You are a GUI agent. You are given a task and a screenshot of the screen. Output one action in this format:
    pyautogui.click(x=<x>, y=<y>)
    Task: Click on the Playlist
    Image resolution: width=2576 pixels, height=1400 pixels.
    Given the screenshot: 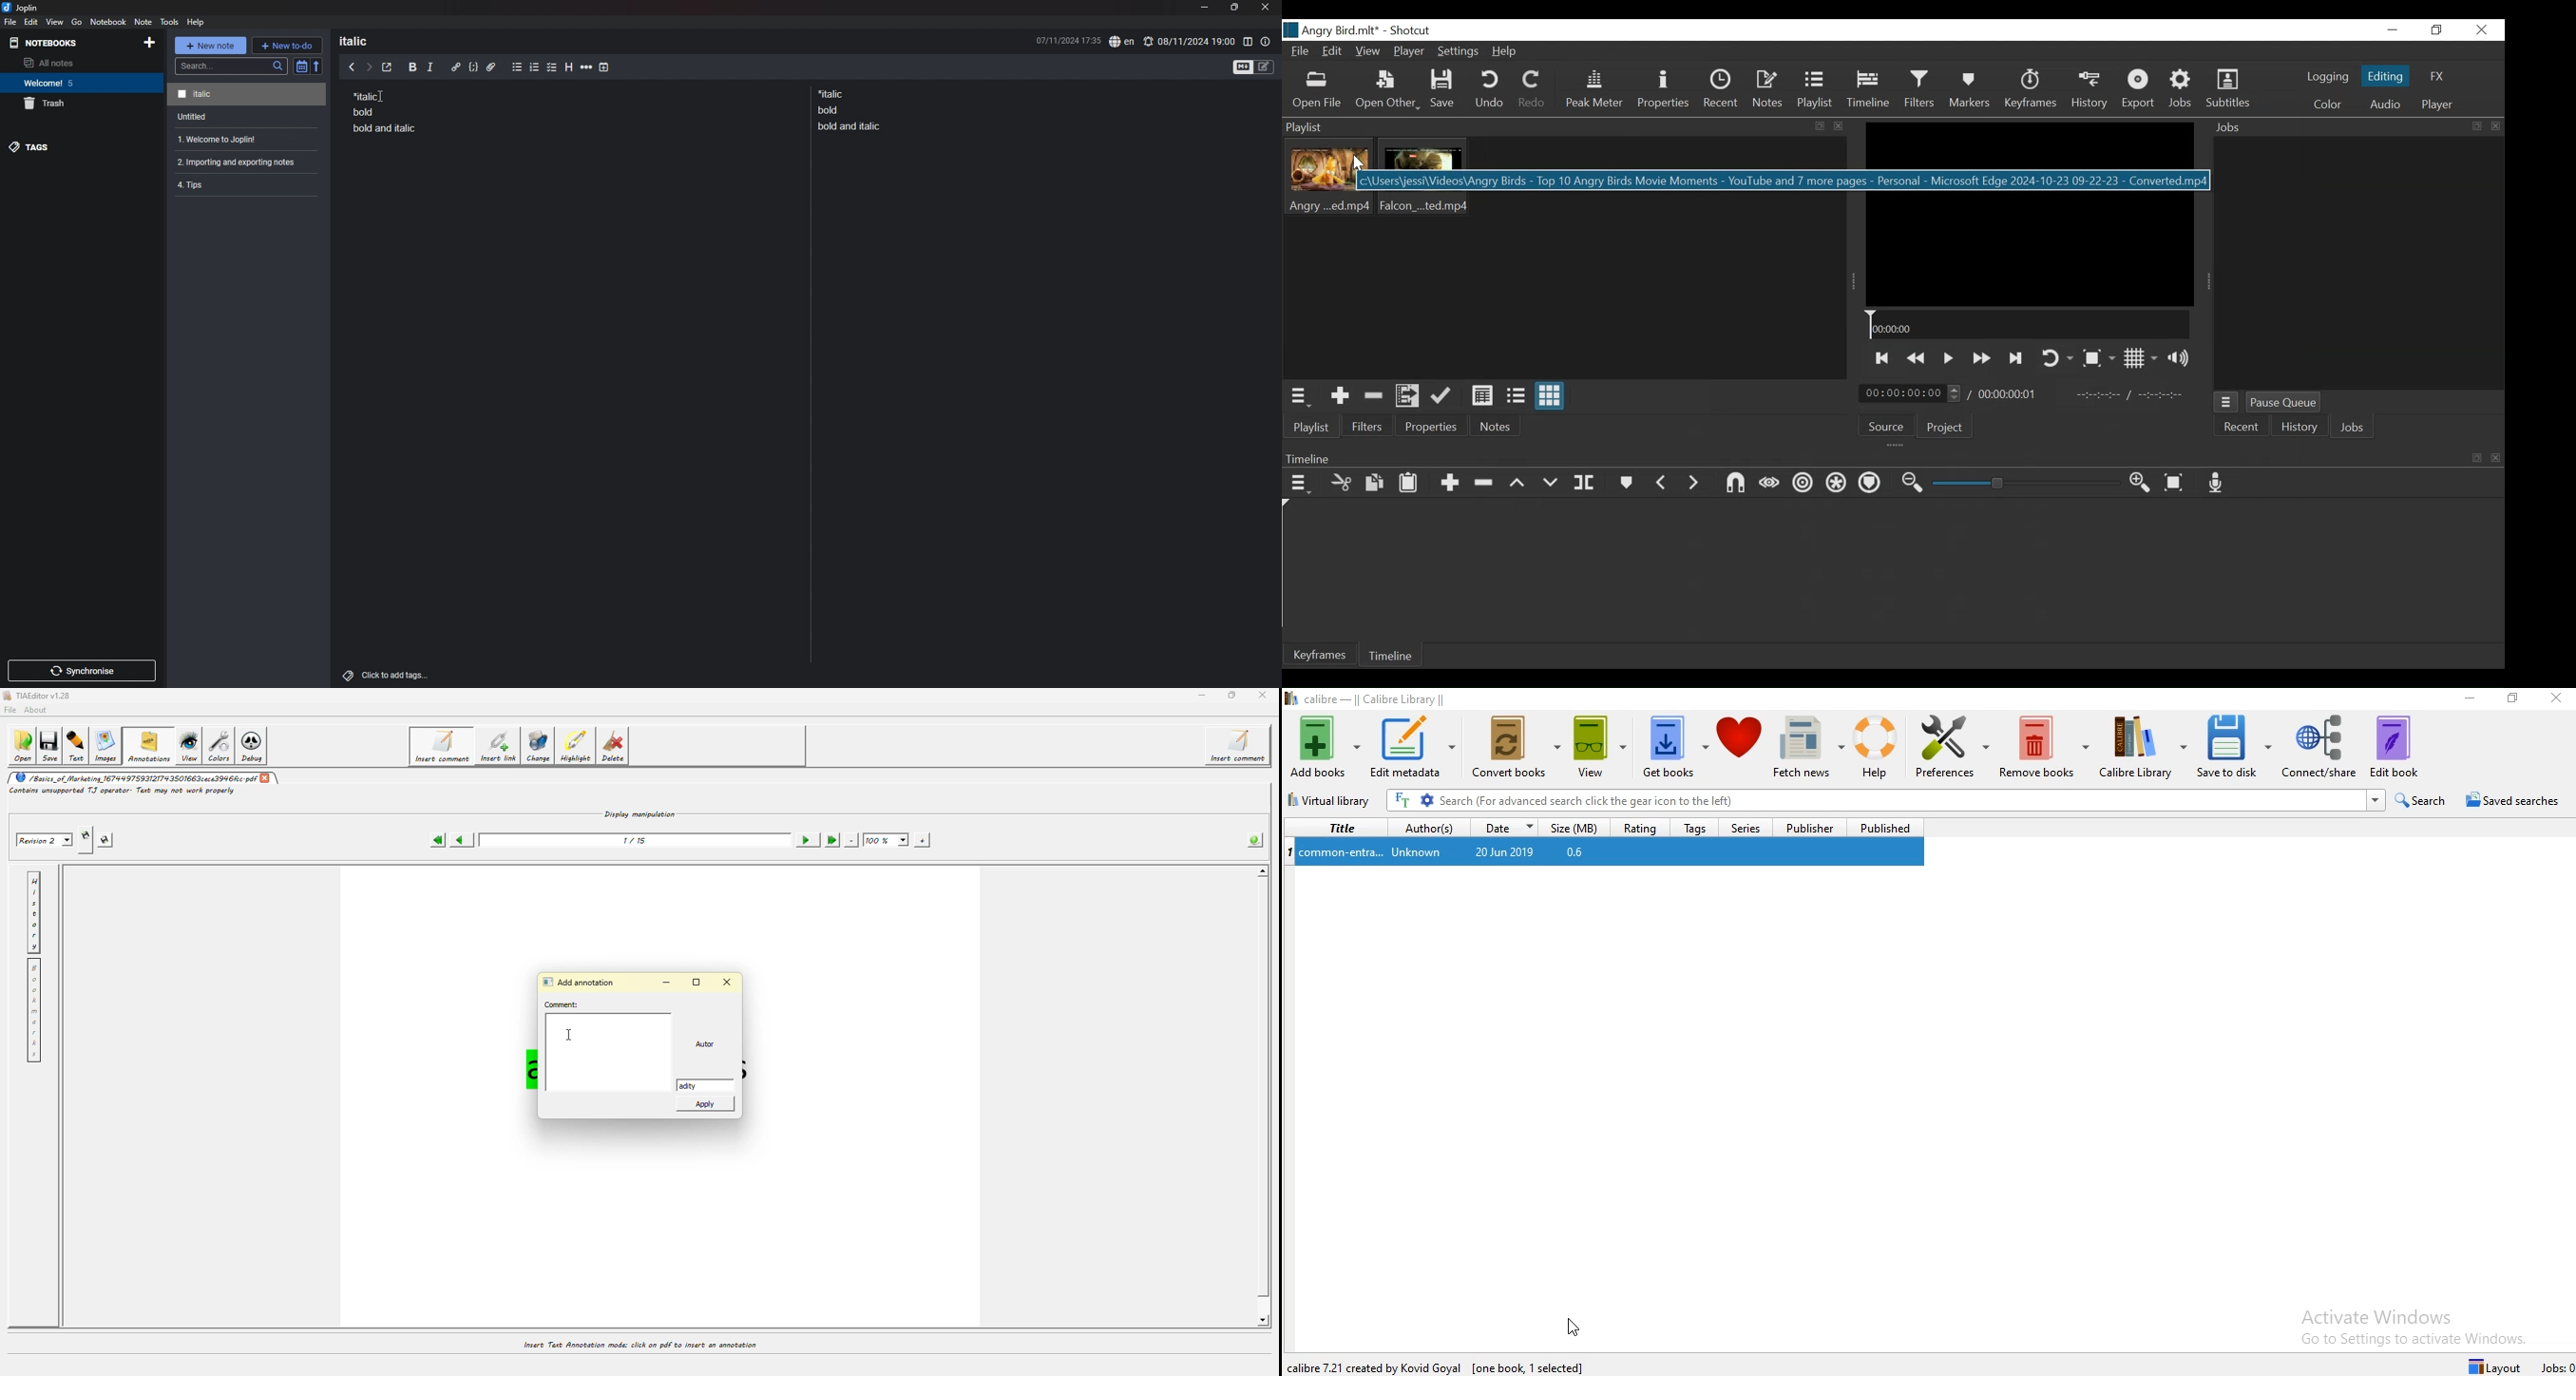 What is the action you would take?
    pyautogui.click(x=1818, y=91)
    